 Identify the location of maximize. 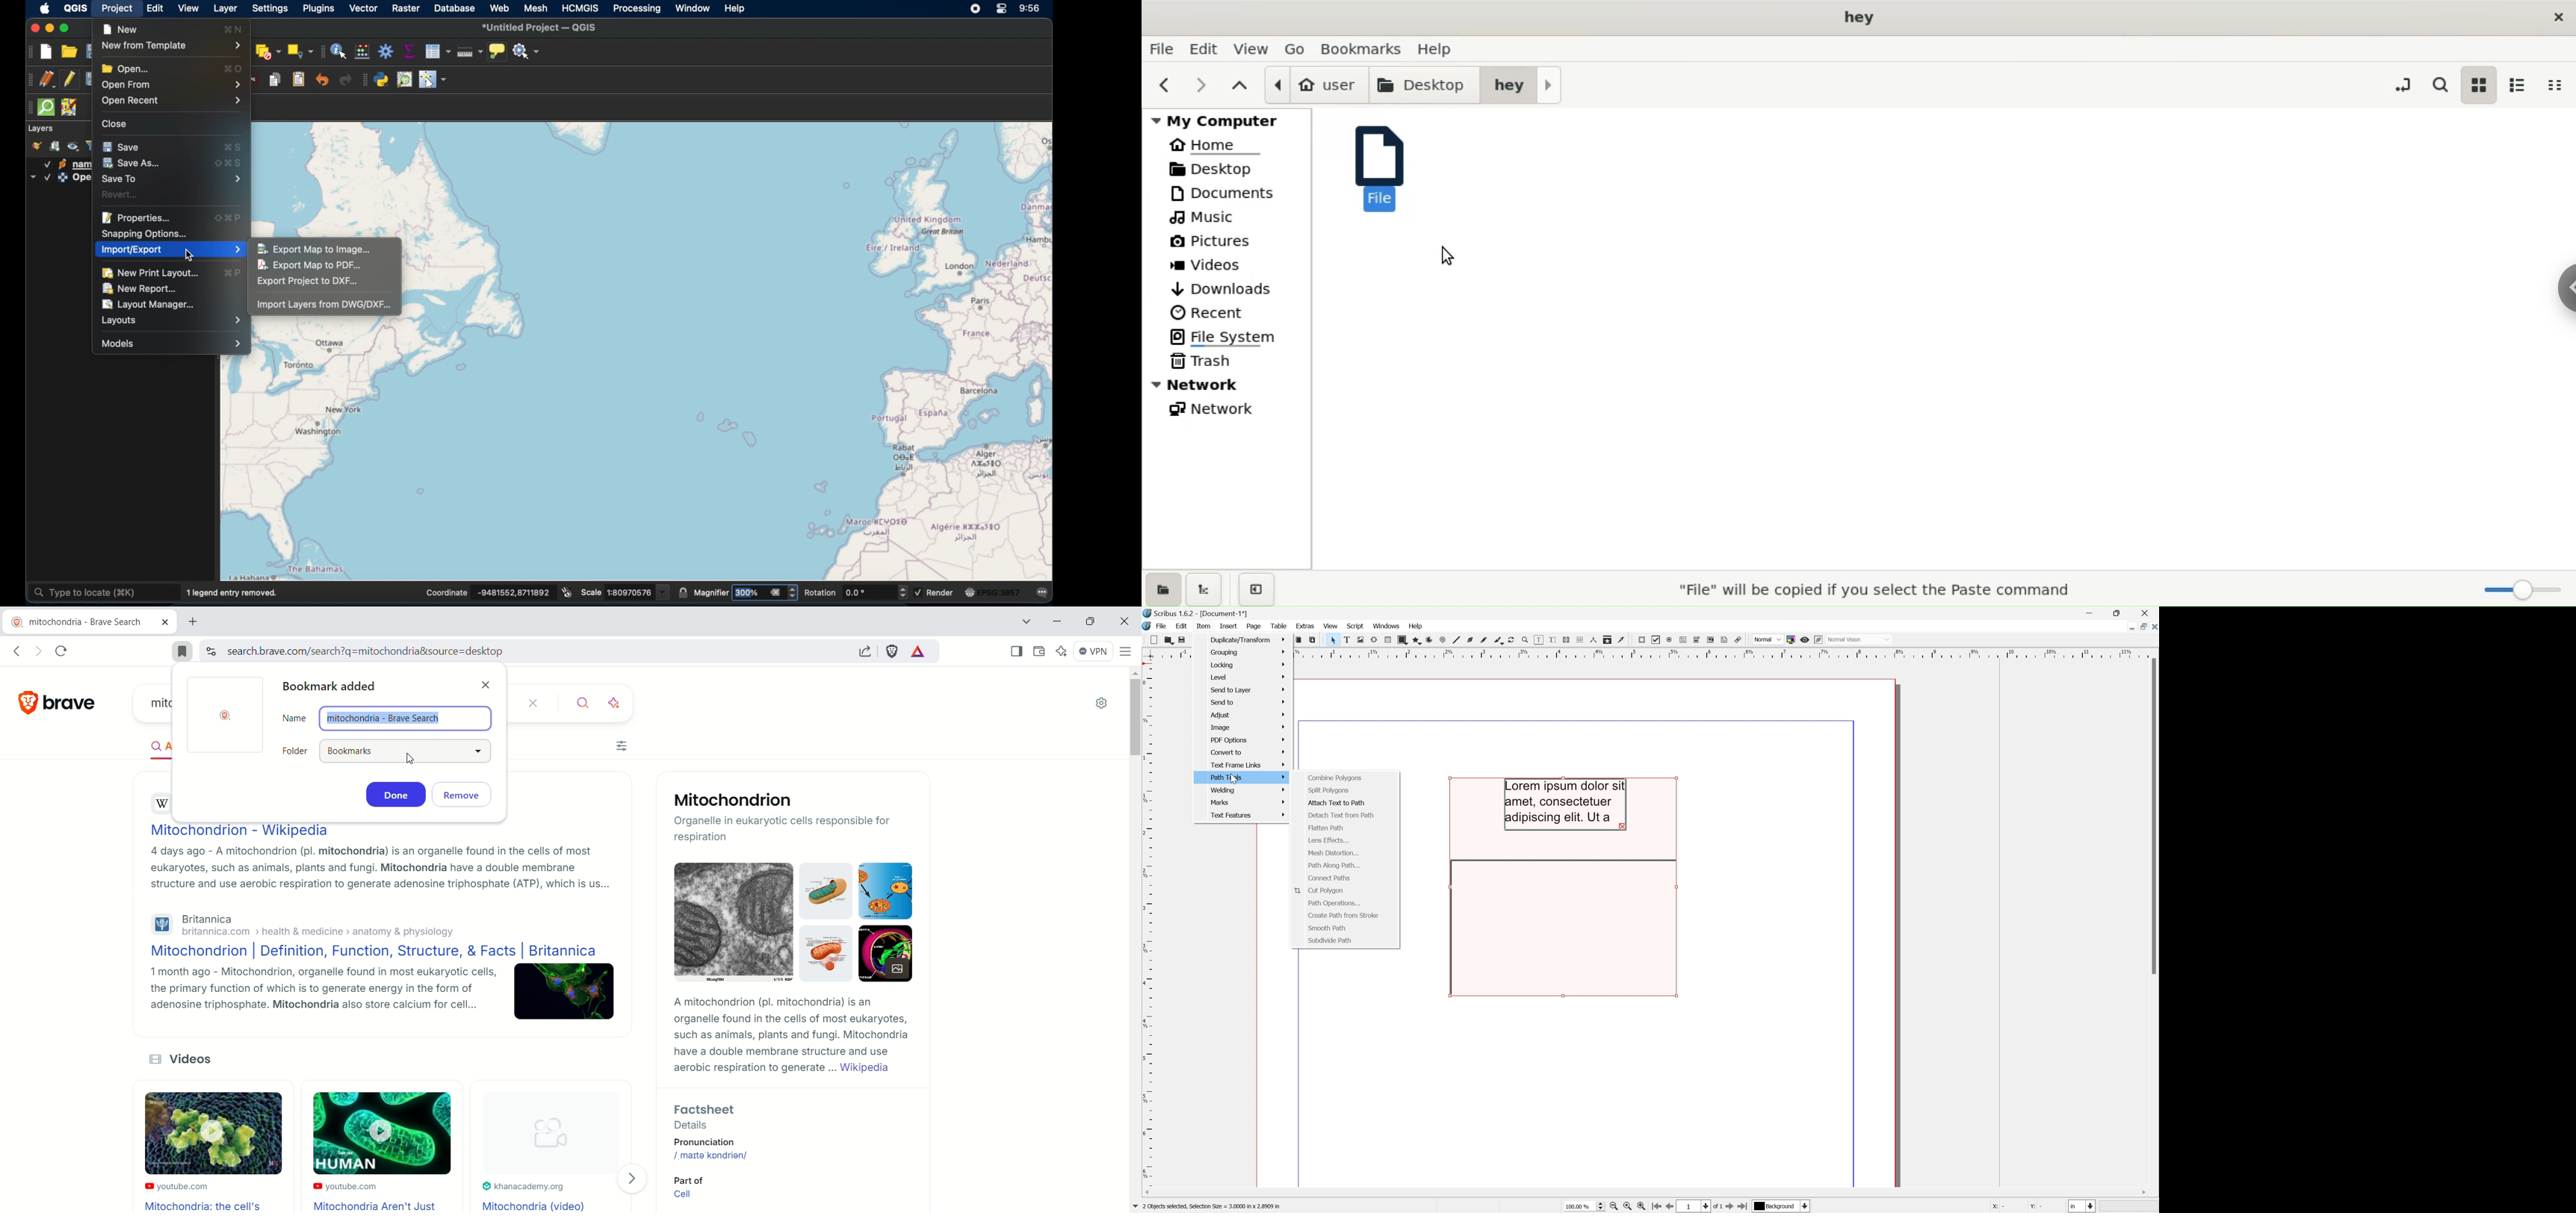
(67, 29).